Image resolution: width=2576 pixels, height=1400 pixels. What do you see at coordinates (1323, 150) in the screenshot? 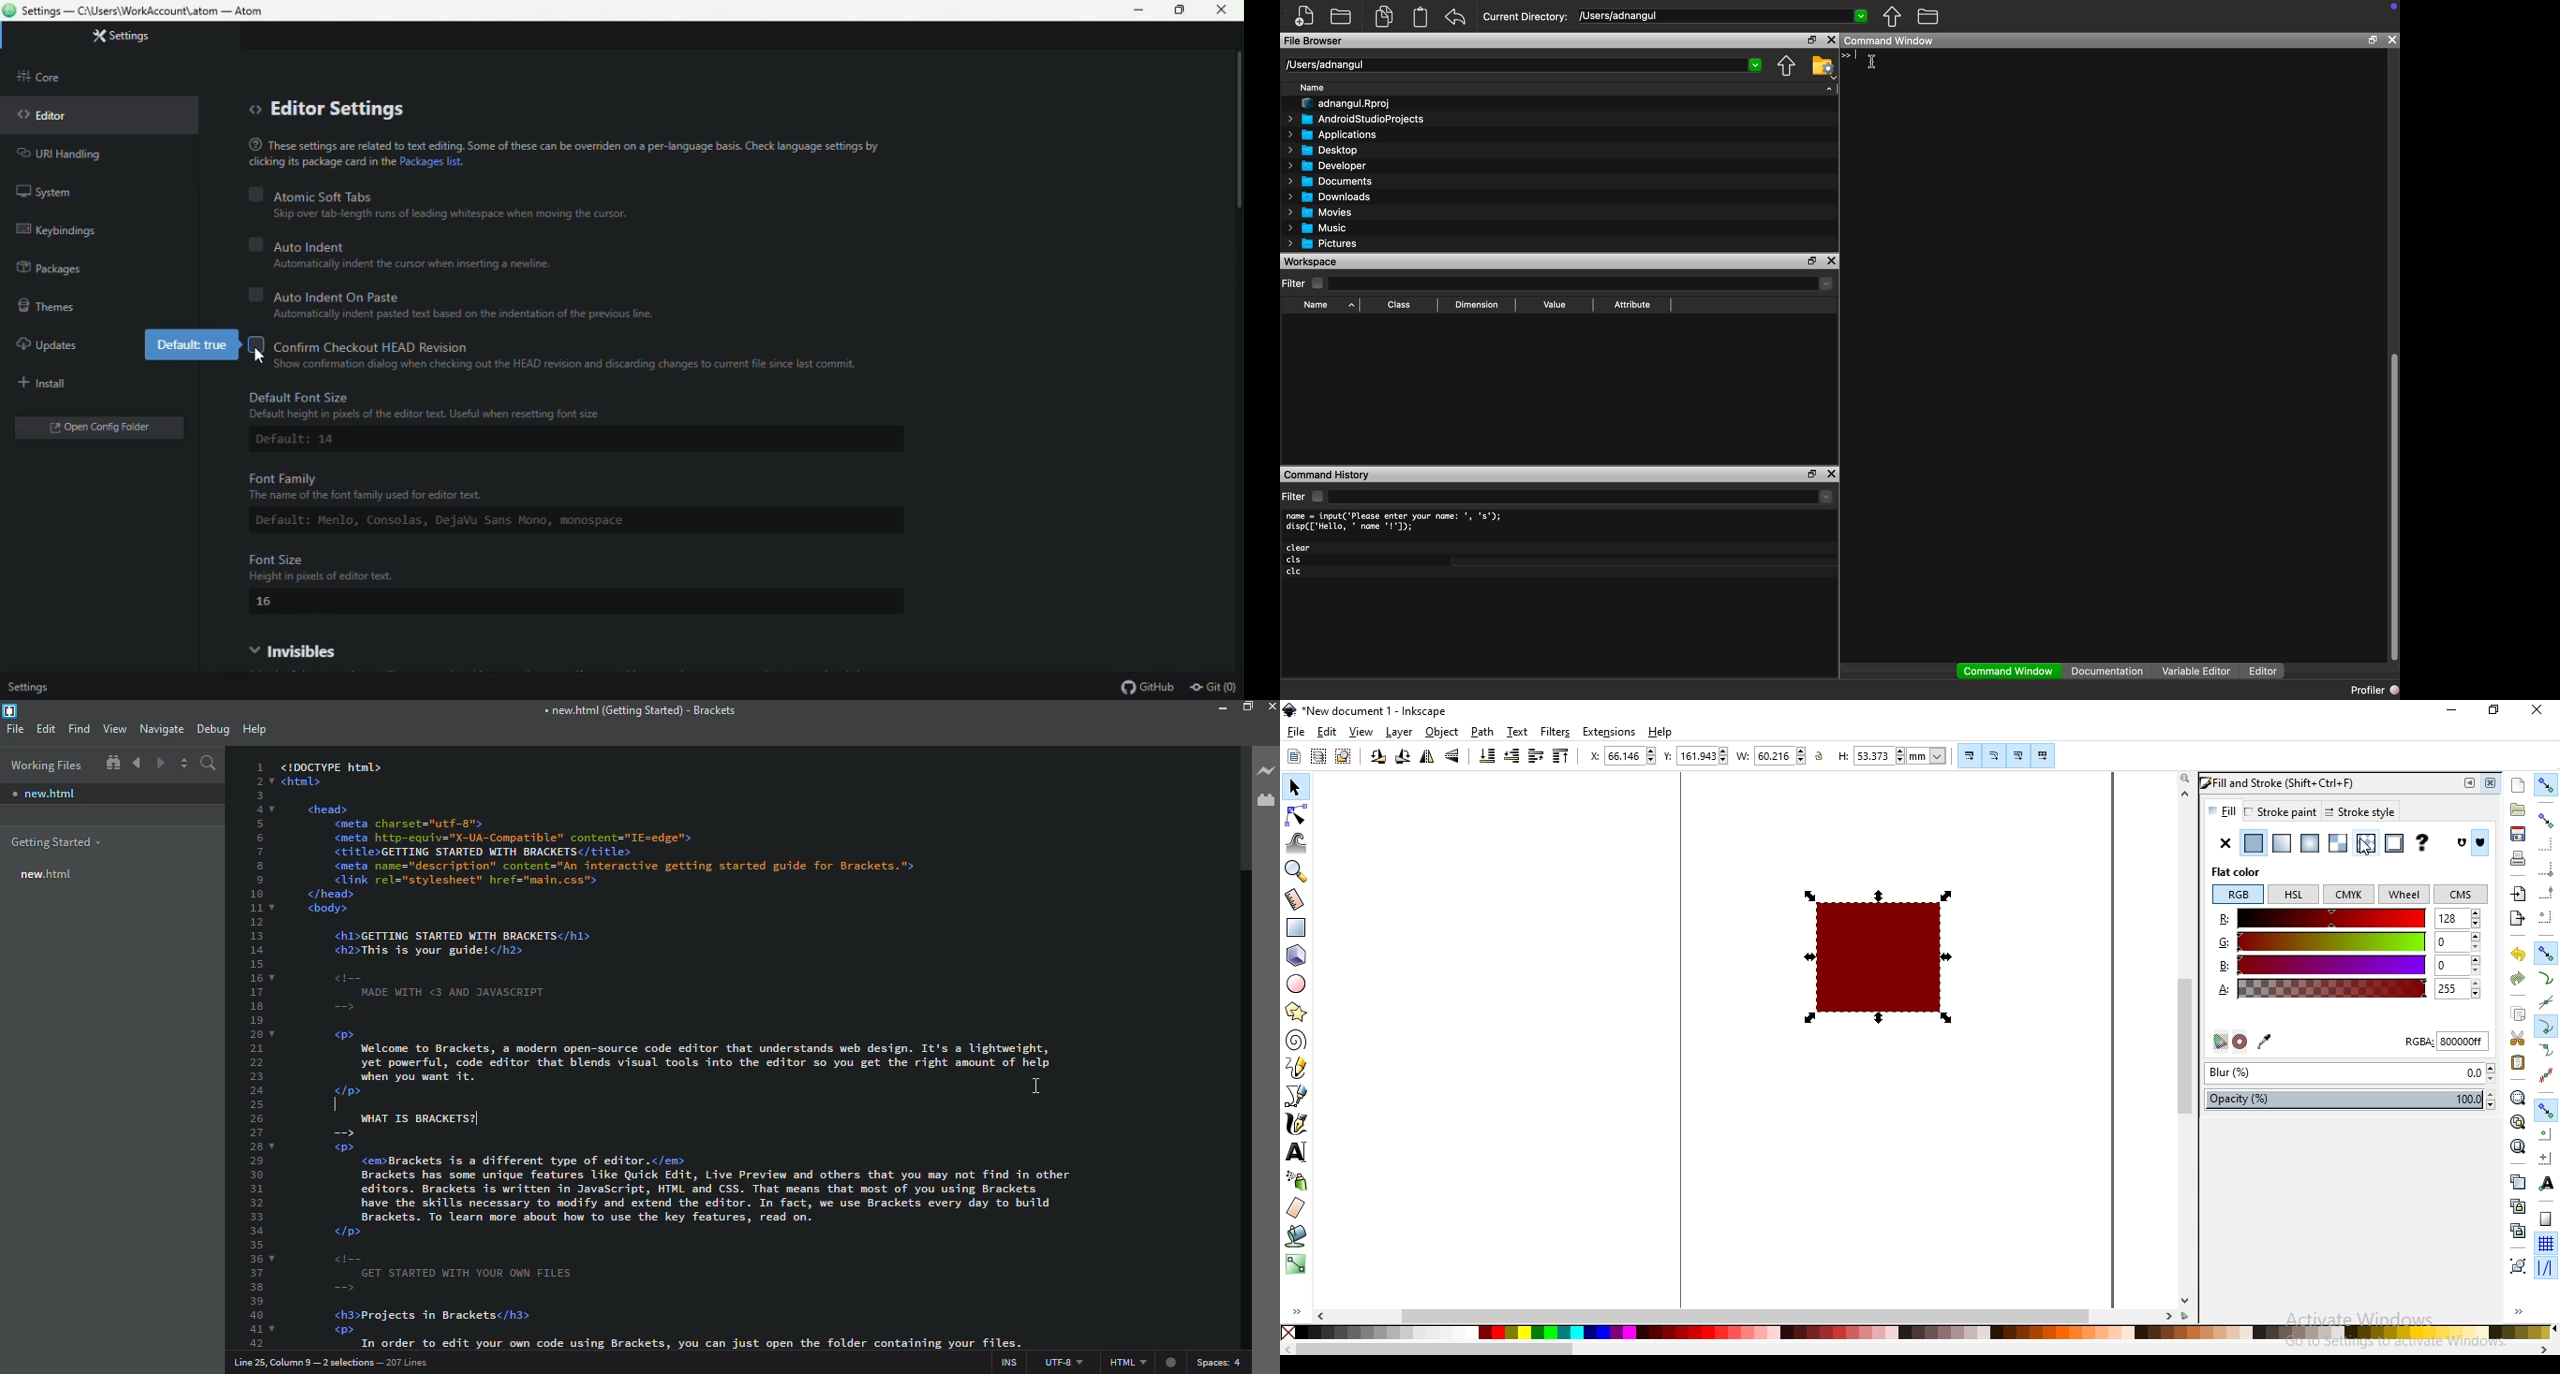
I see `Desktop` at bounding box center [1323, 150].